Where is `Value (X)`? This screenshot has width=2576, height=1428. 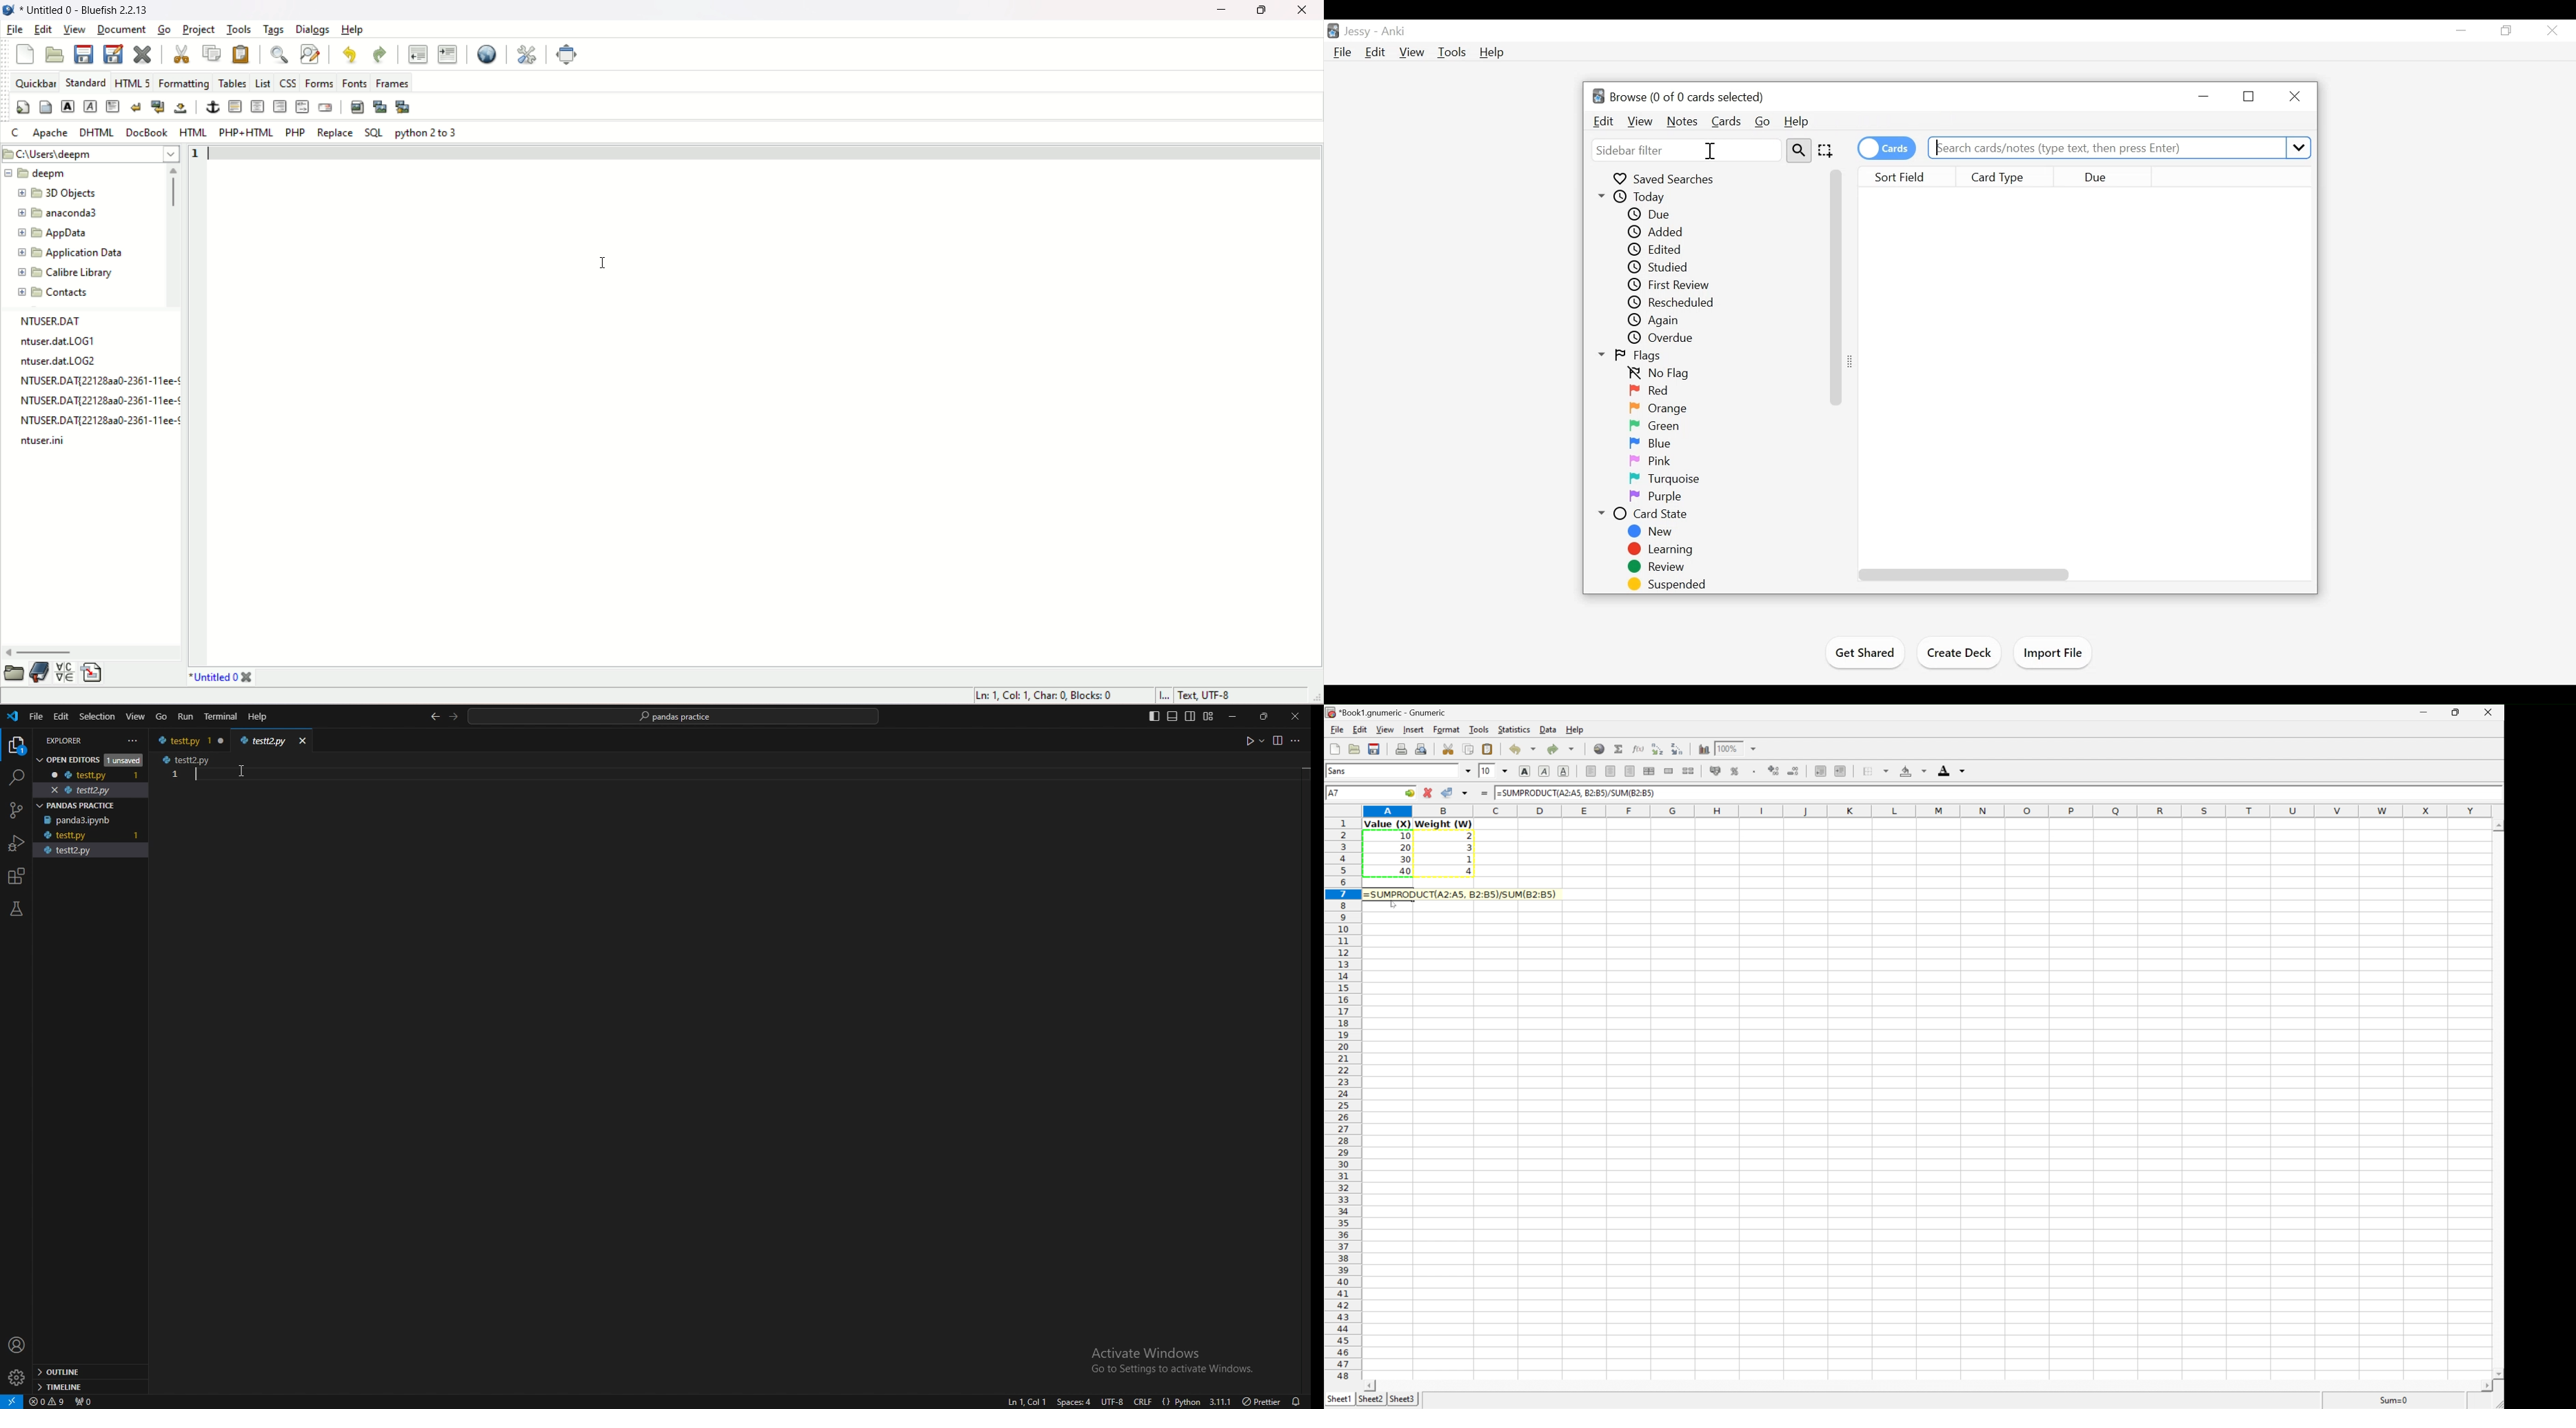
Value (X) is located at coordinates (1387, 824).